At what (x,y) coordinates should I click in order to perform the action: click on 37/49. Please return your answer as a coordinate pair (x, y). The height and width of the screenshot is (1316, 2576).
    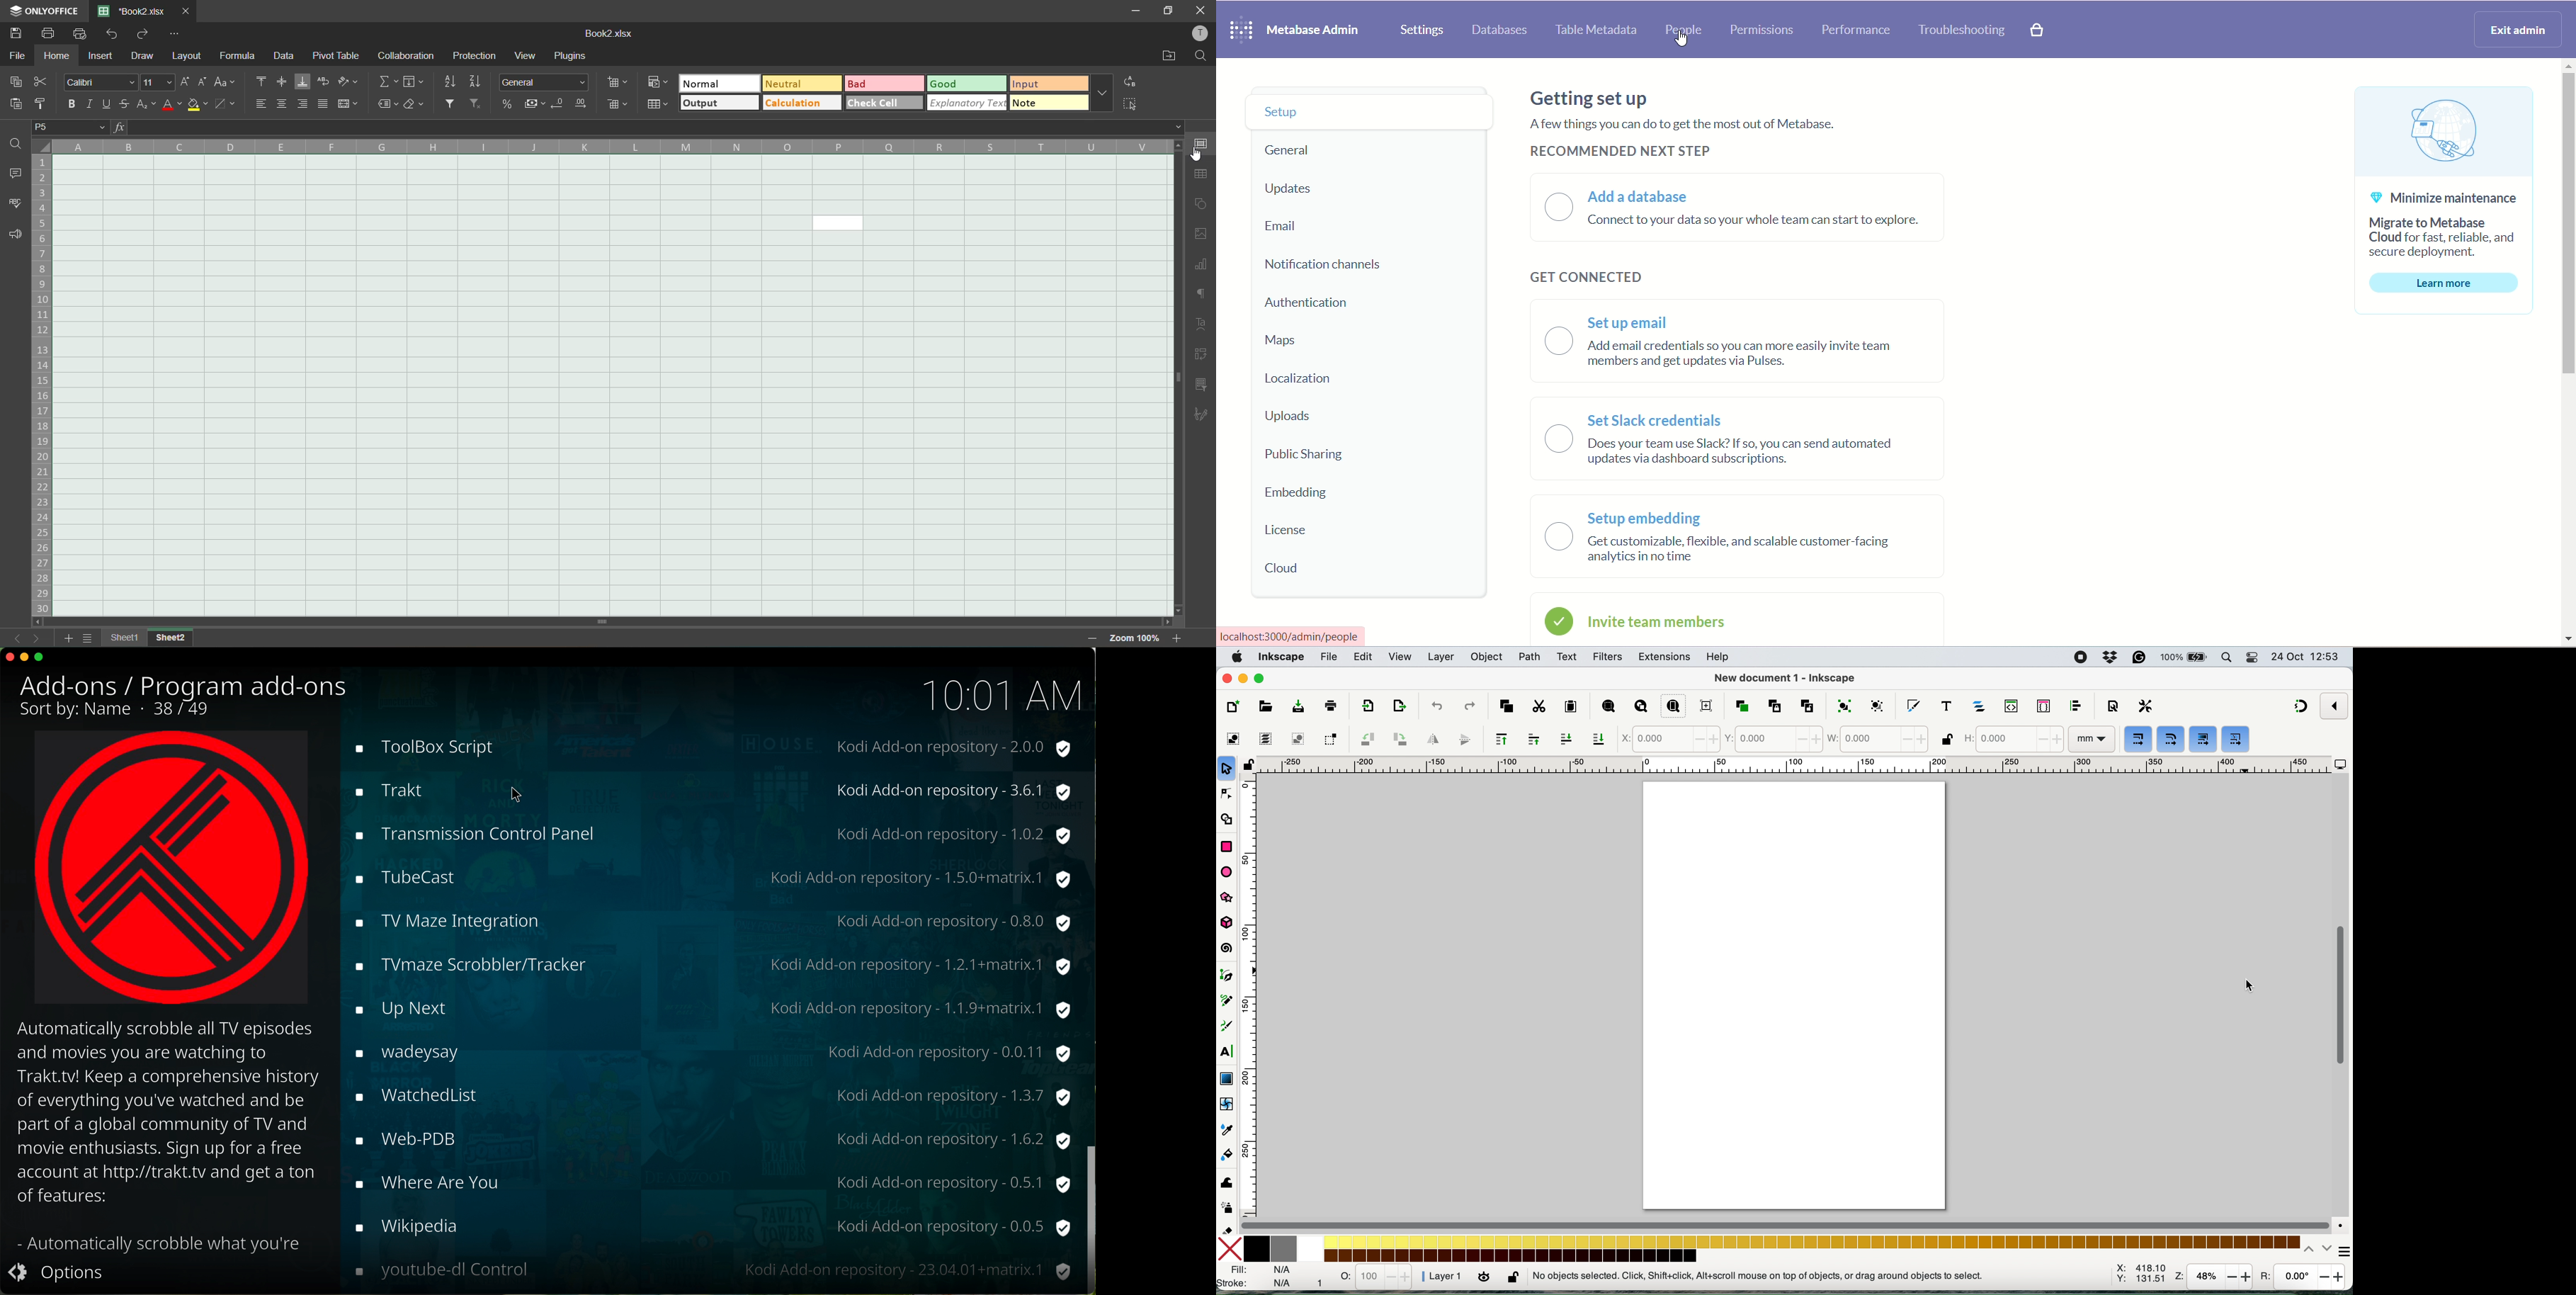
    Looking at the image, I should click on (185, 709).